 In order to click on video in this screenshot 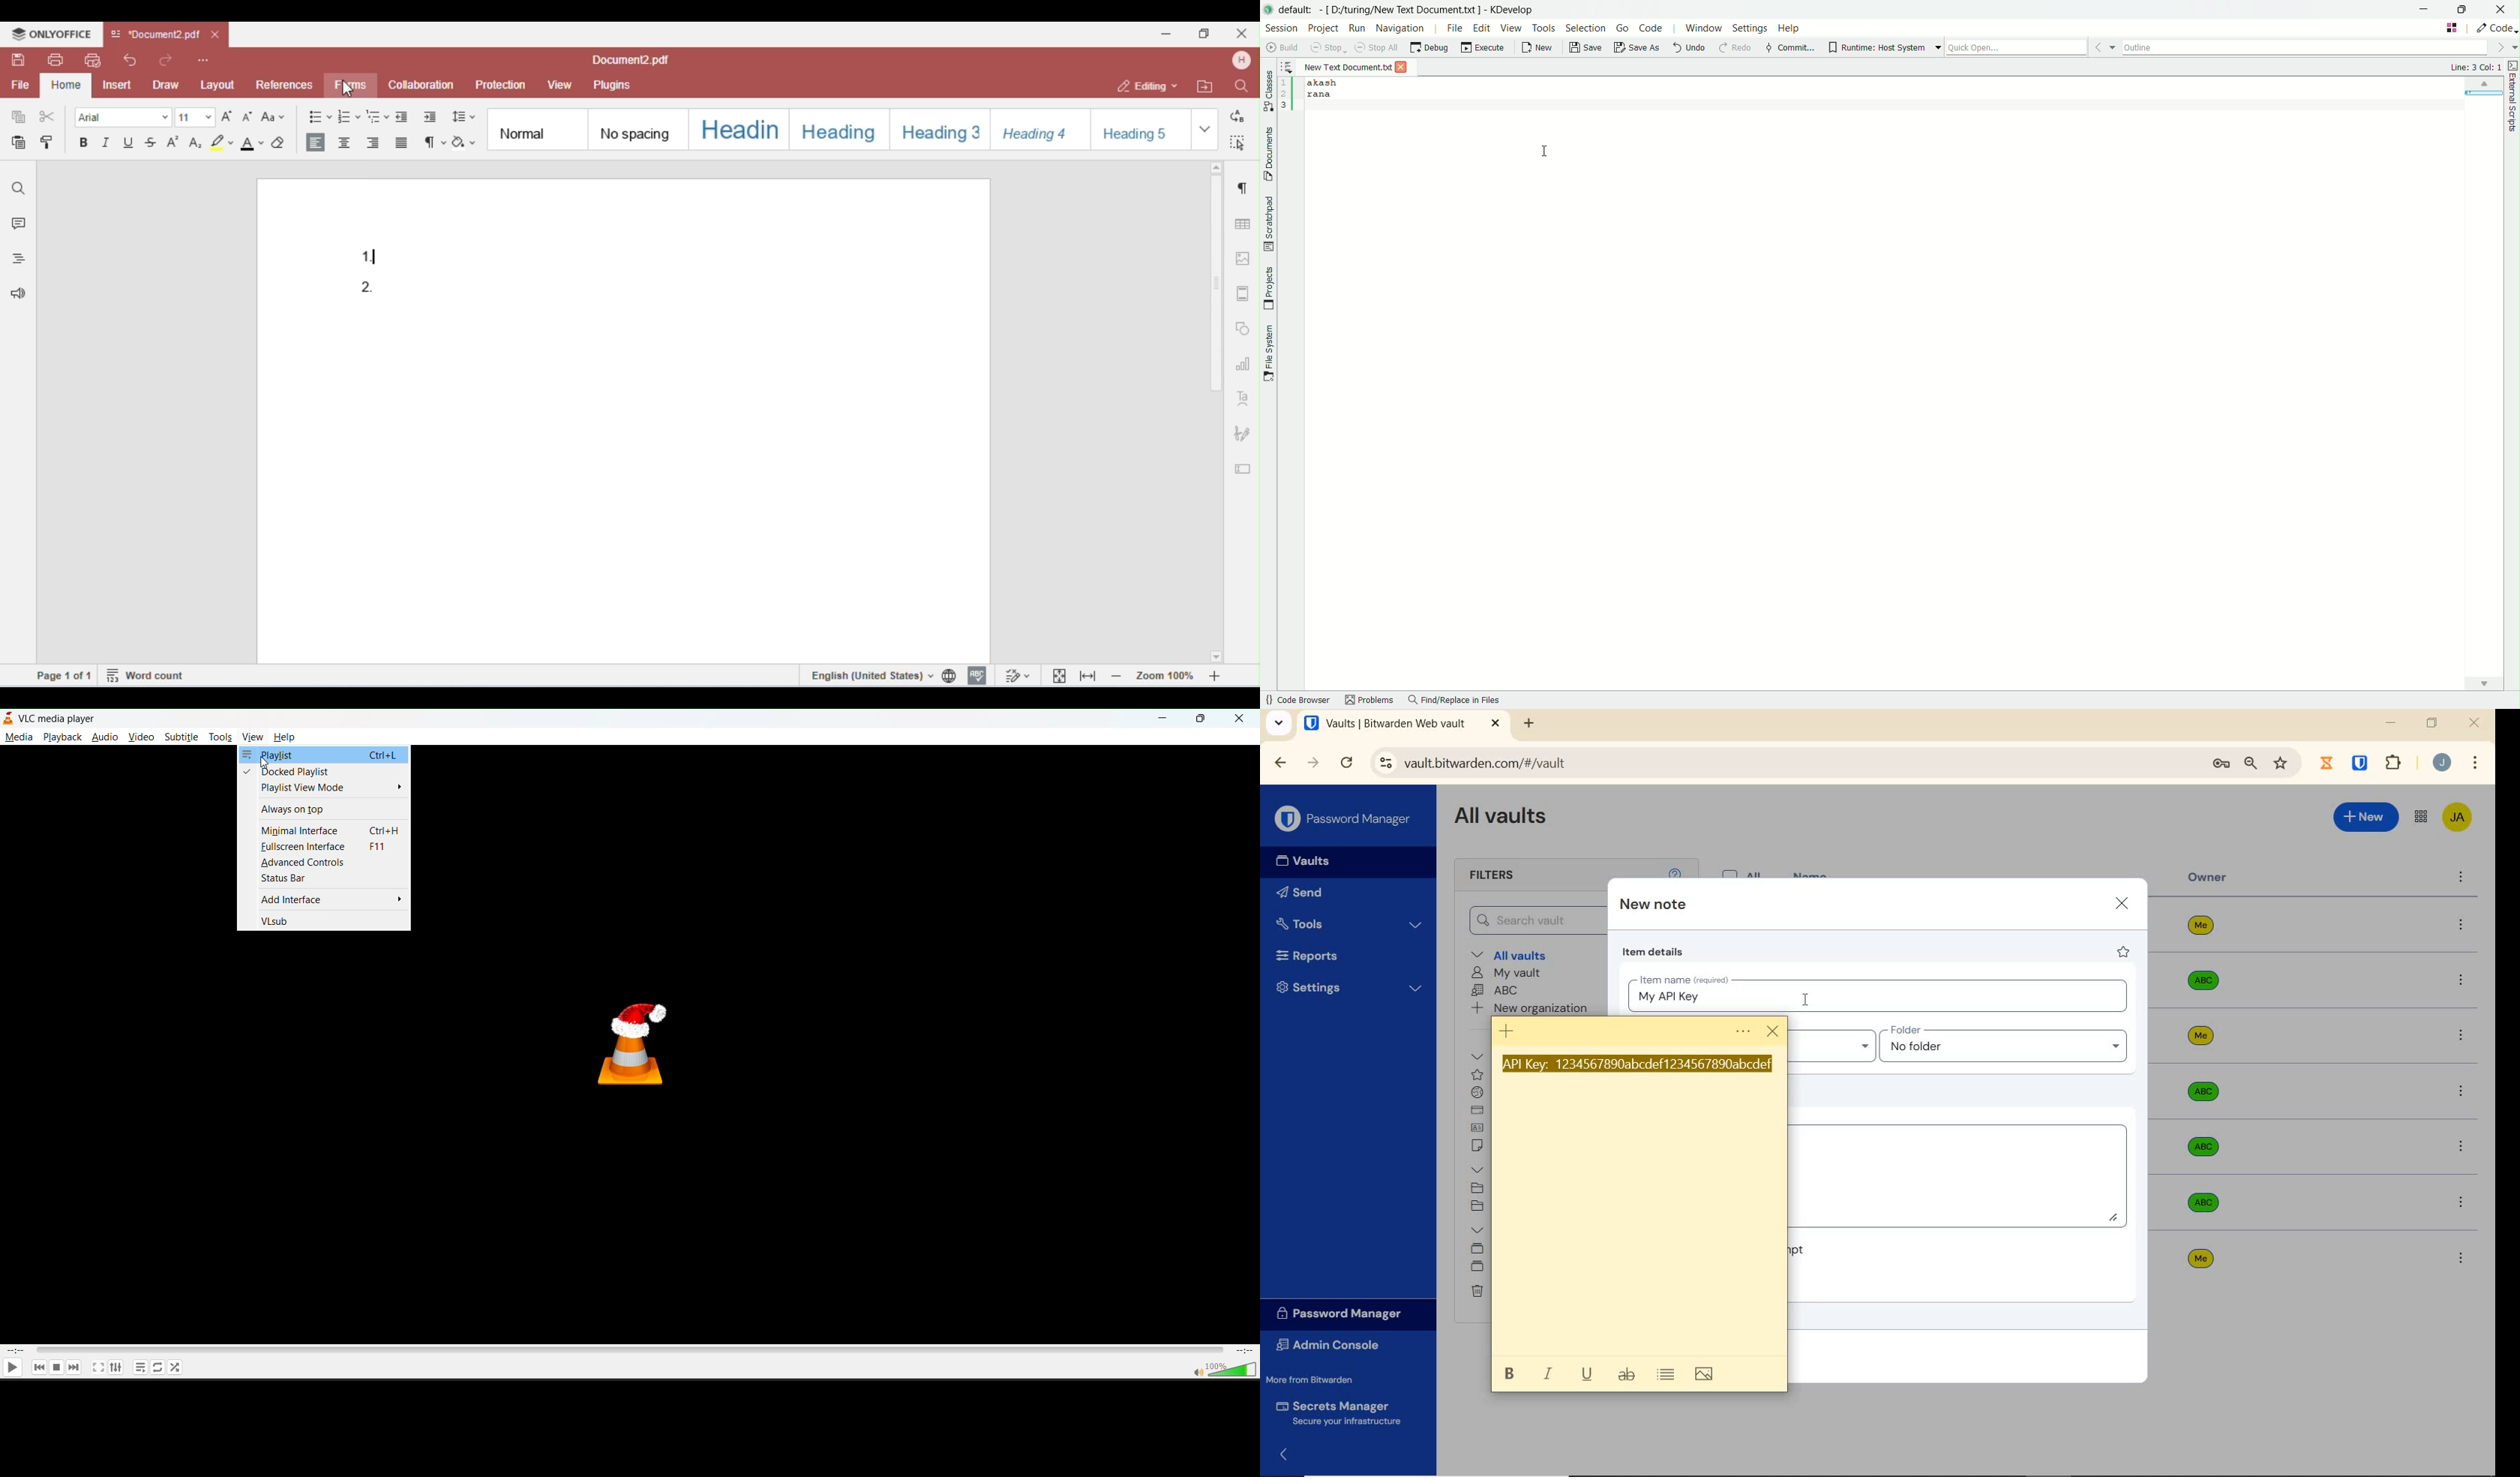, I will do `click(140, 736)`.